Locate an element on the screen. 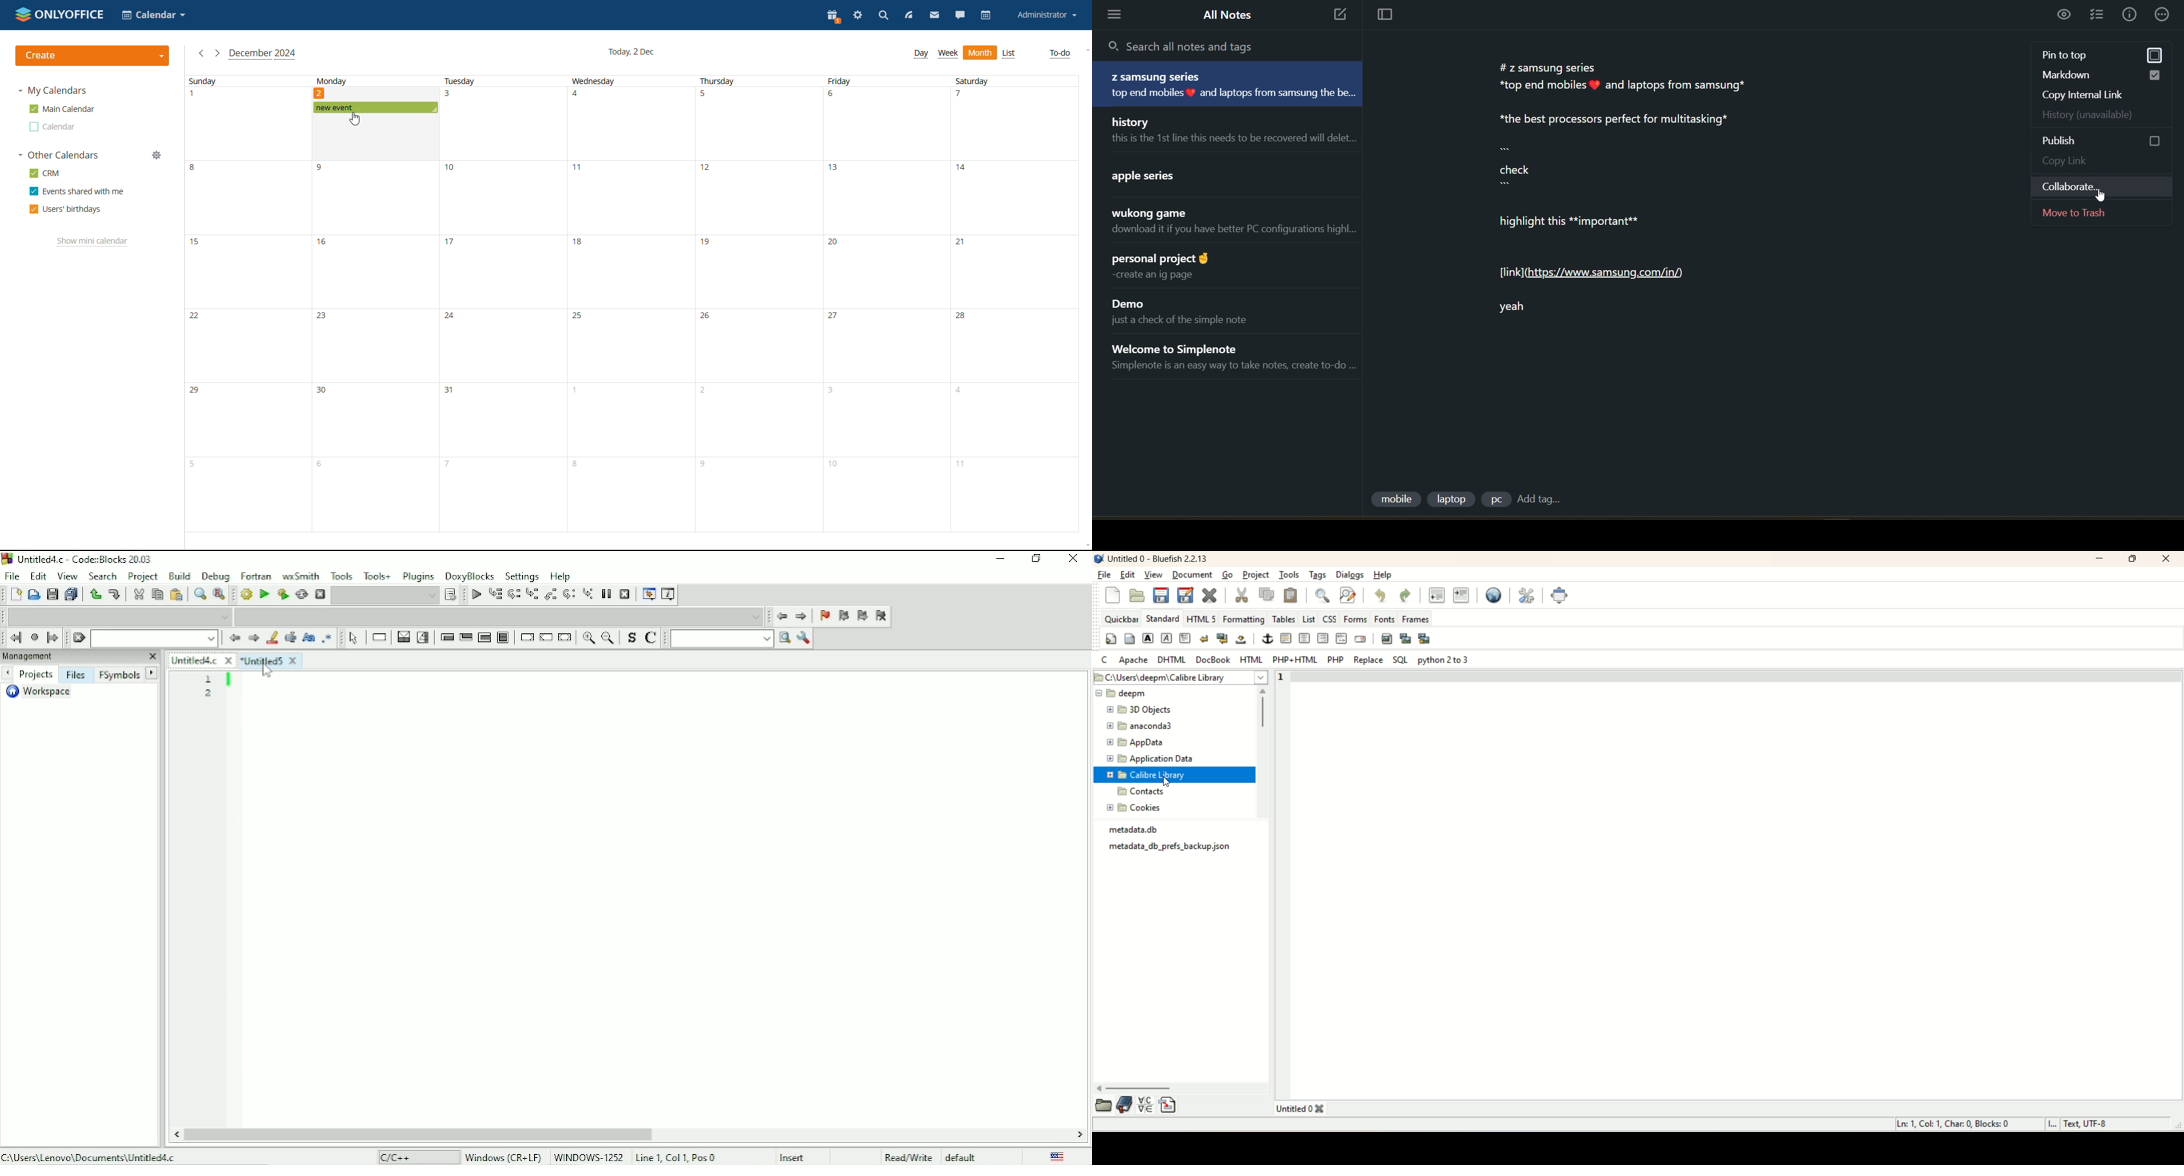 Image resolution: width=2184 pixels, height=1176 pixels. Next is located at coordinates (252, 638).